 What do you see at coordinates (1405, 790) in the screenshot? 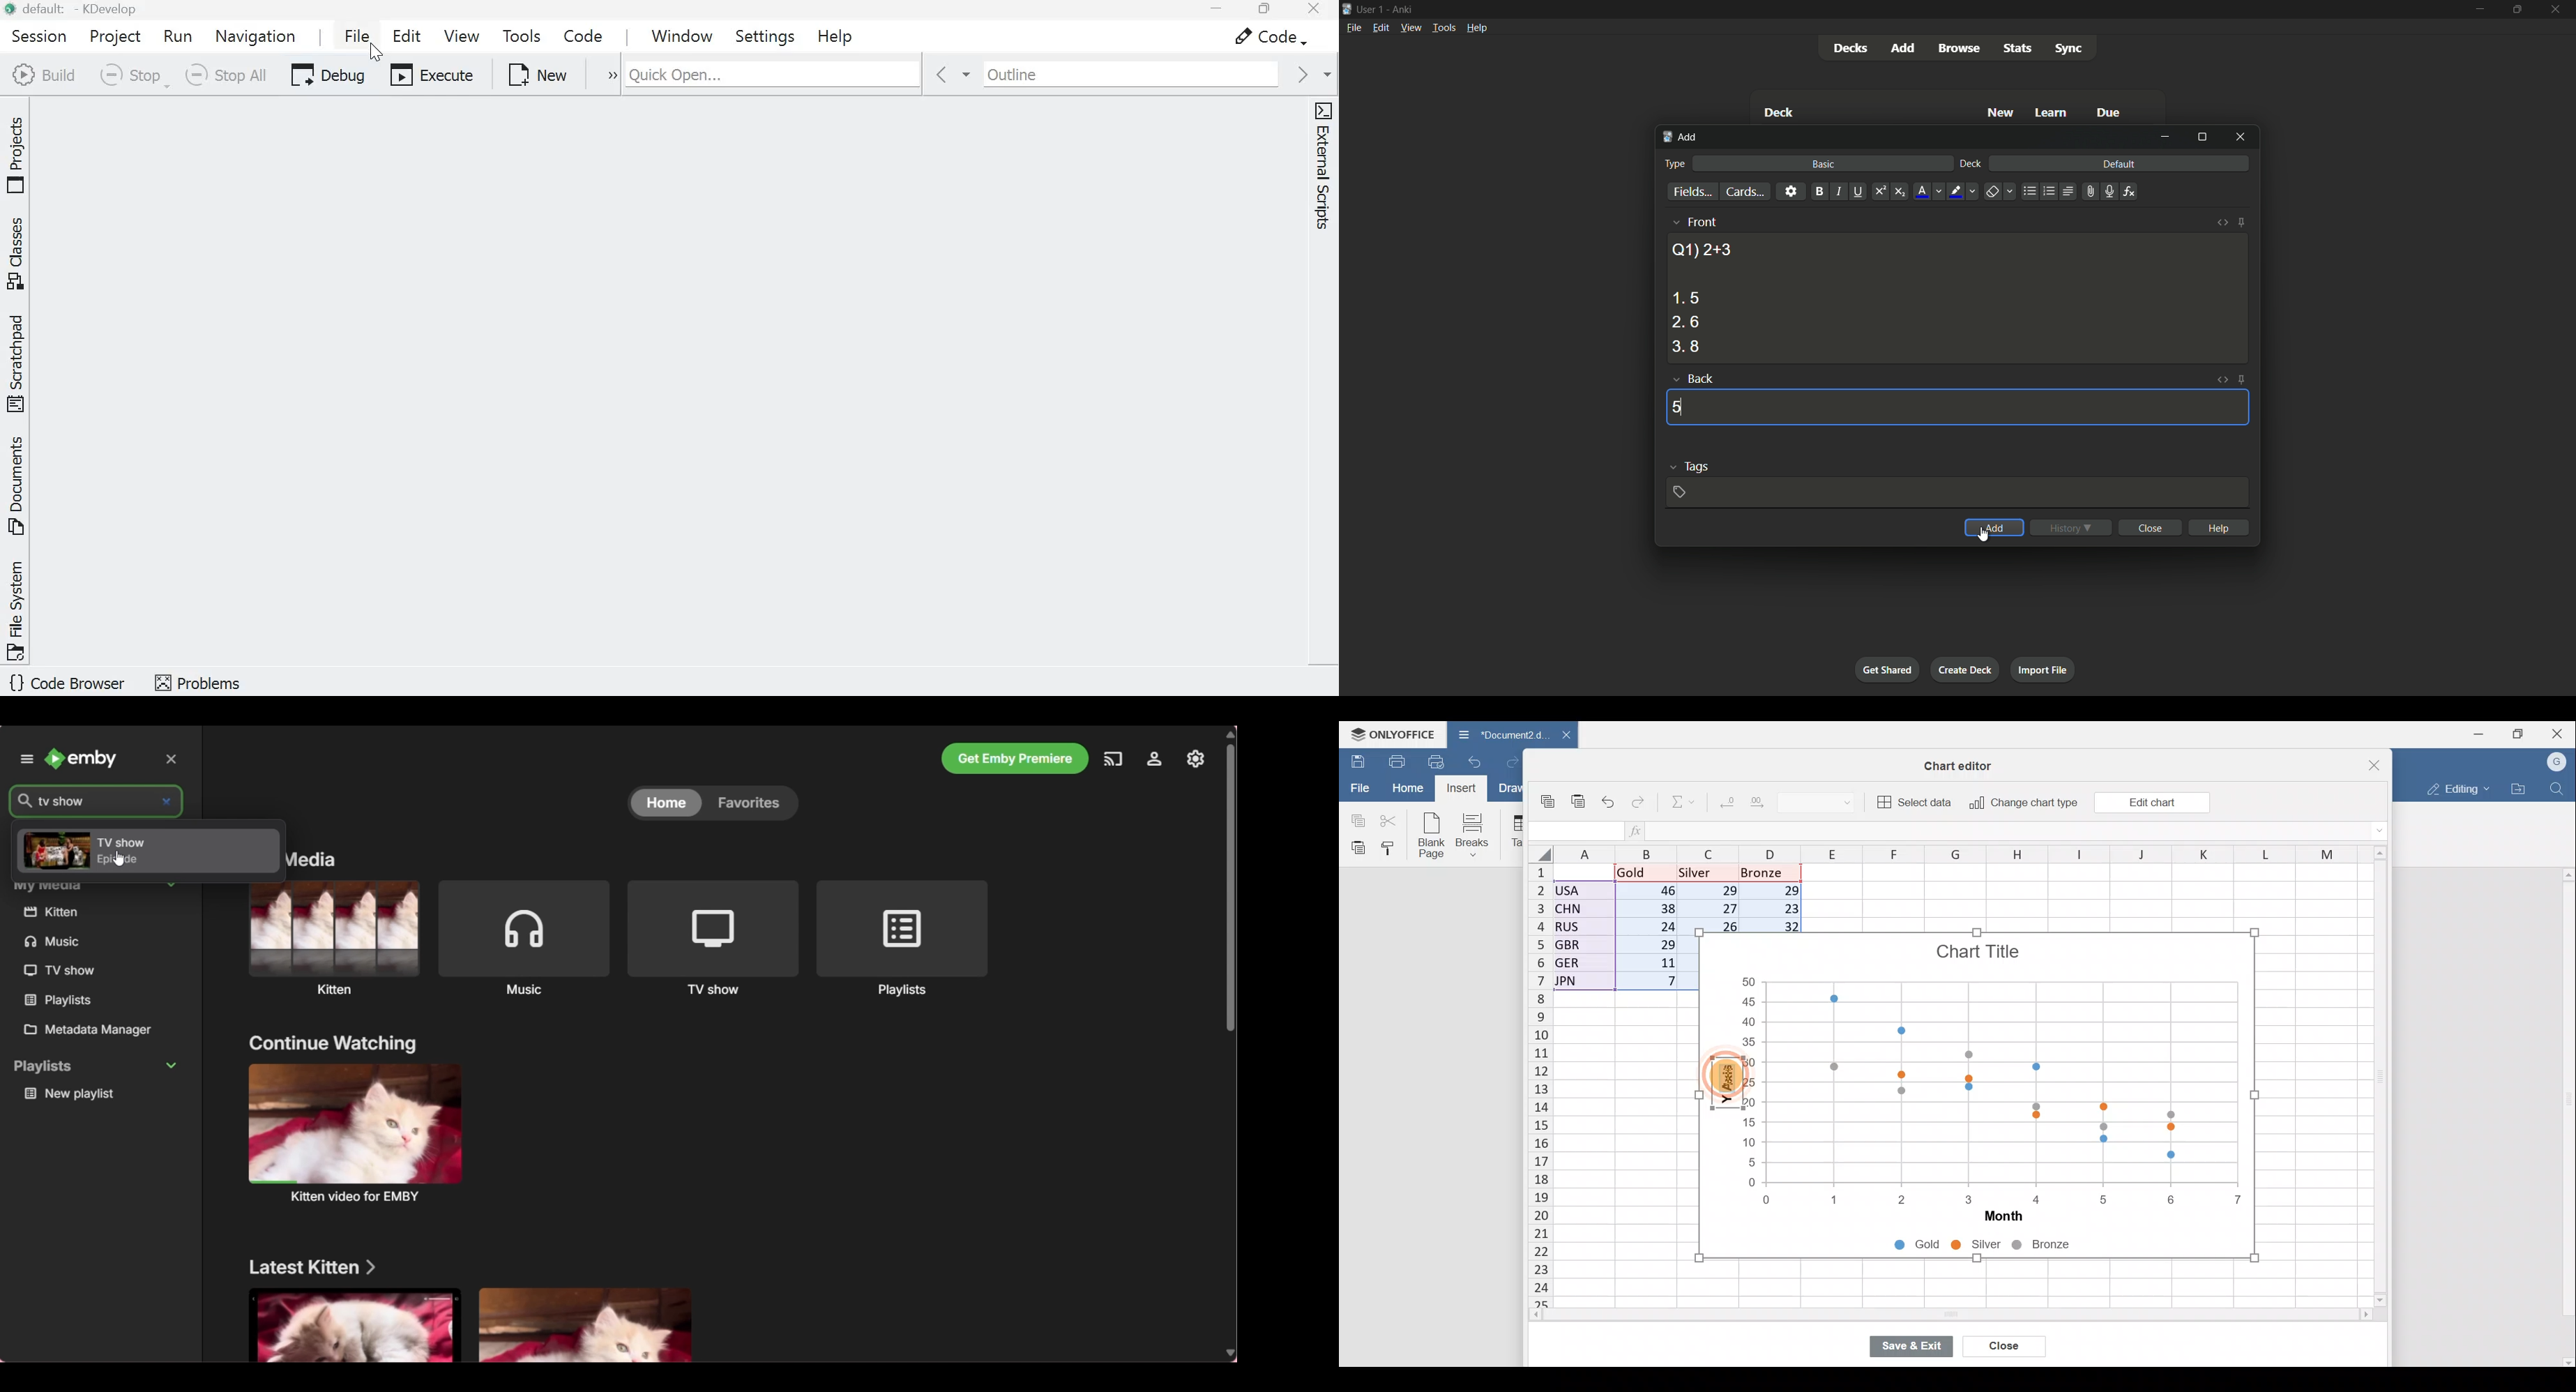
I see `Home` at bounding box center [1405, 790].